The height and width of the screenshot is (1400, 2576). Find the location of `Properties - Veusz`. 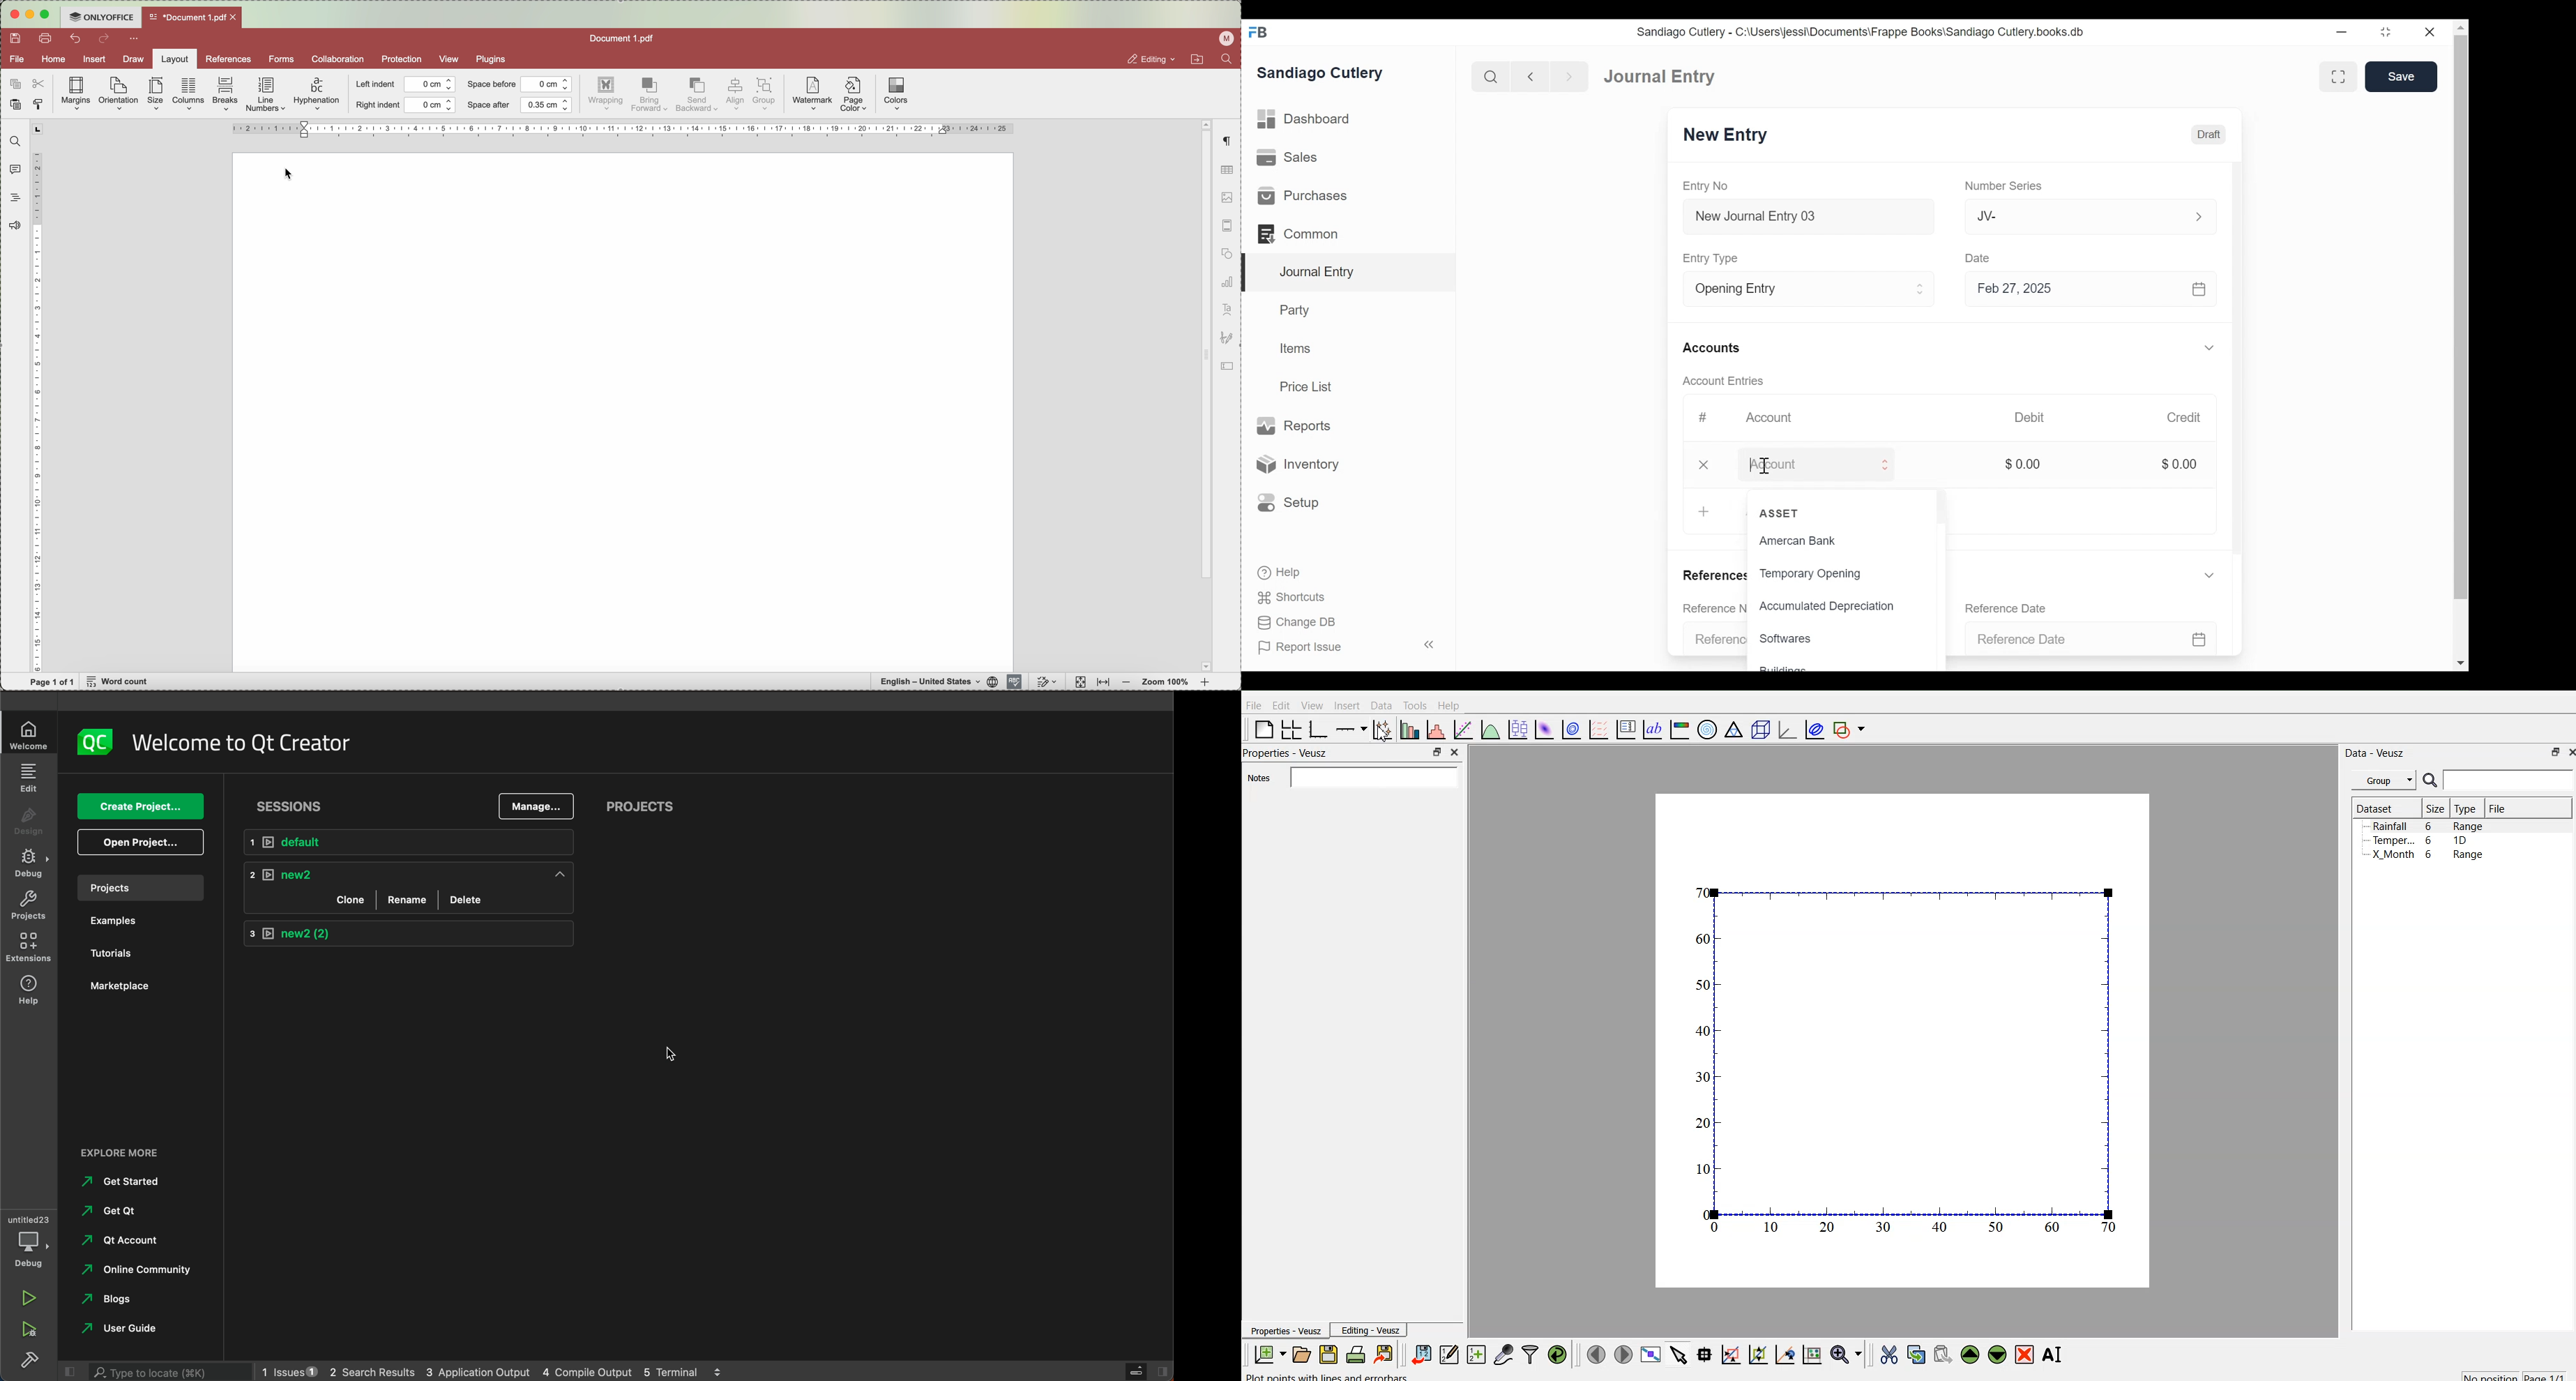

Properties - Veusz is located at coordinates (1285, 1330).